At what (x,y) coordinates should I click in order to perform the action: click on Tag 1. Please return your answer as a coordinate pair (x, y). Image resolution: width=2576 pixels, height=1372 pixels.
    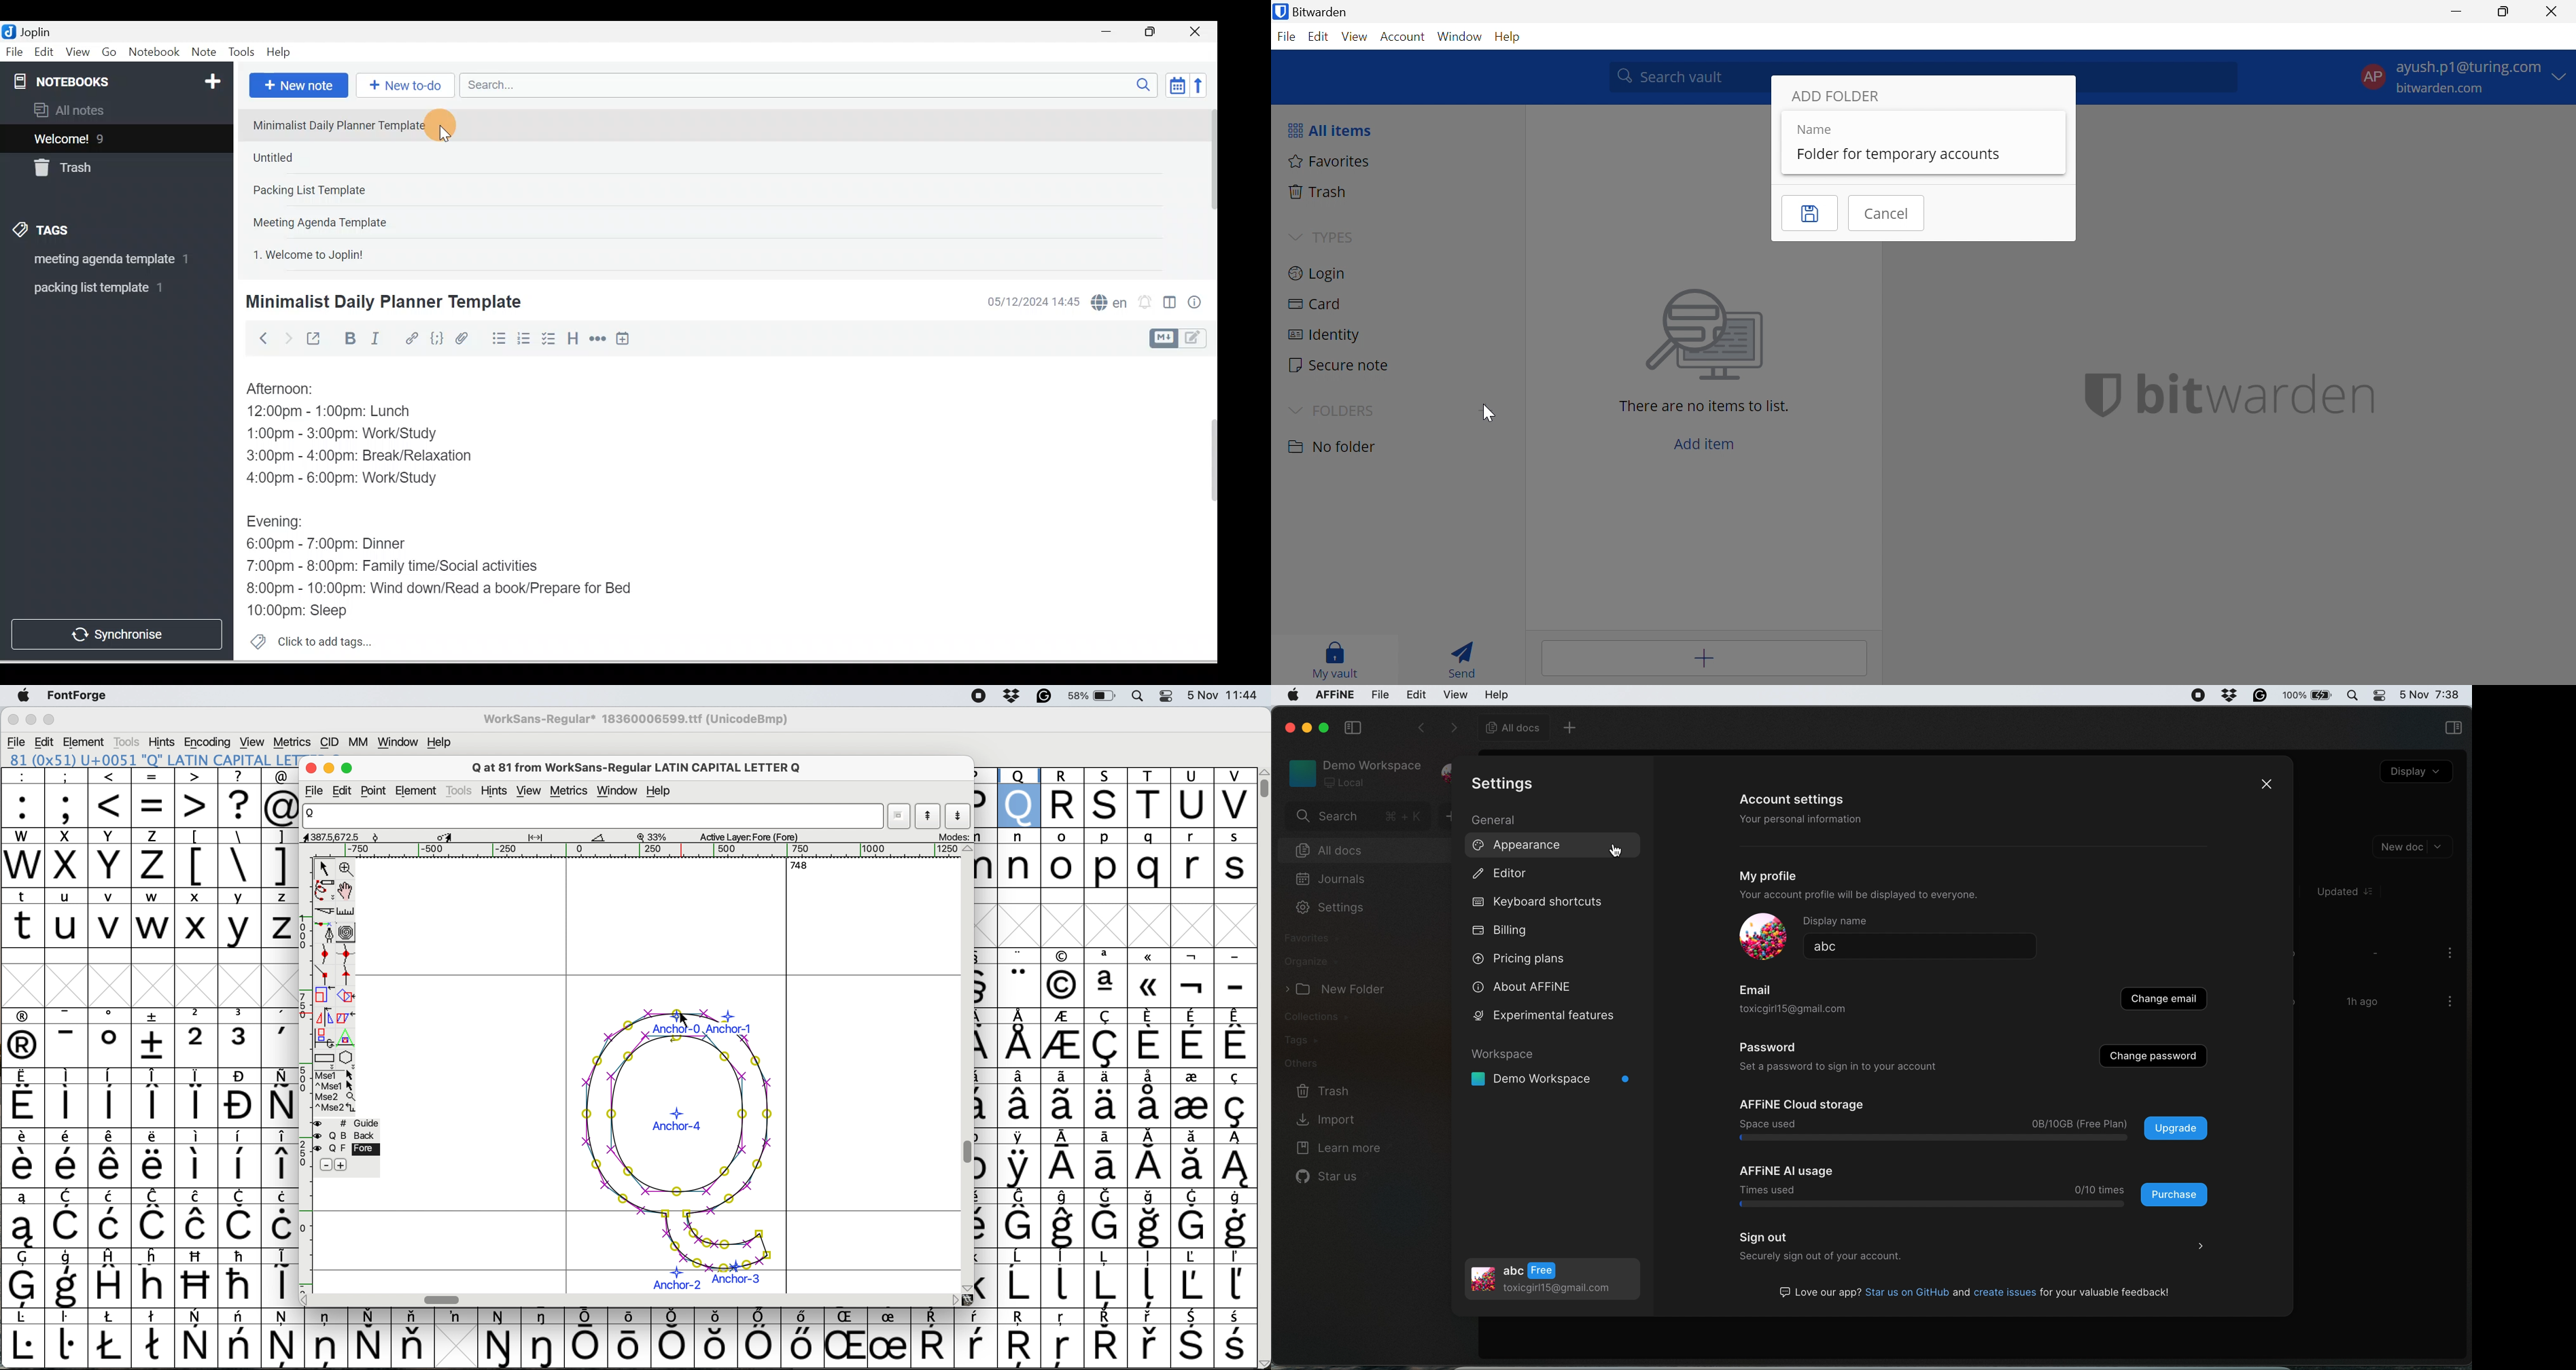
    Looking at the image, I should click on (100, 260).